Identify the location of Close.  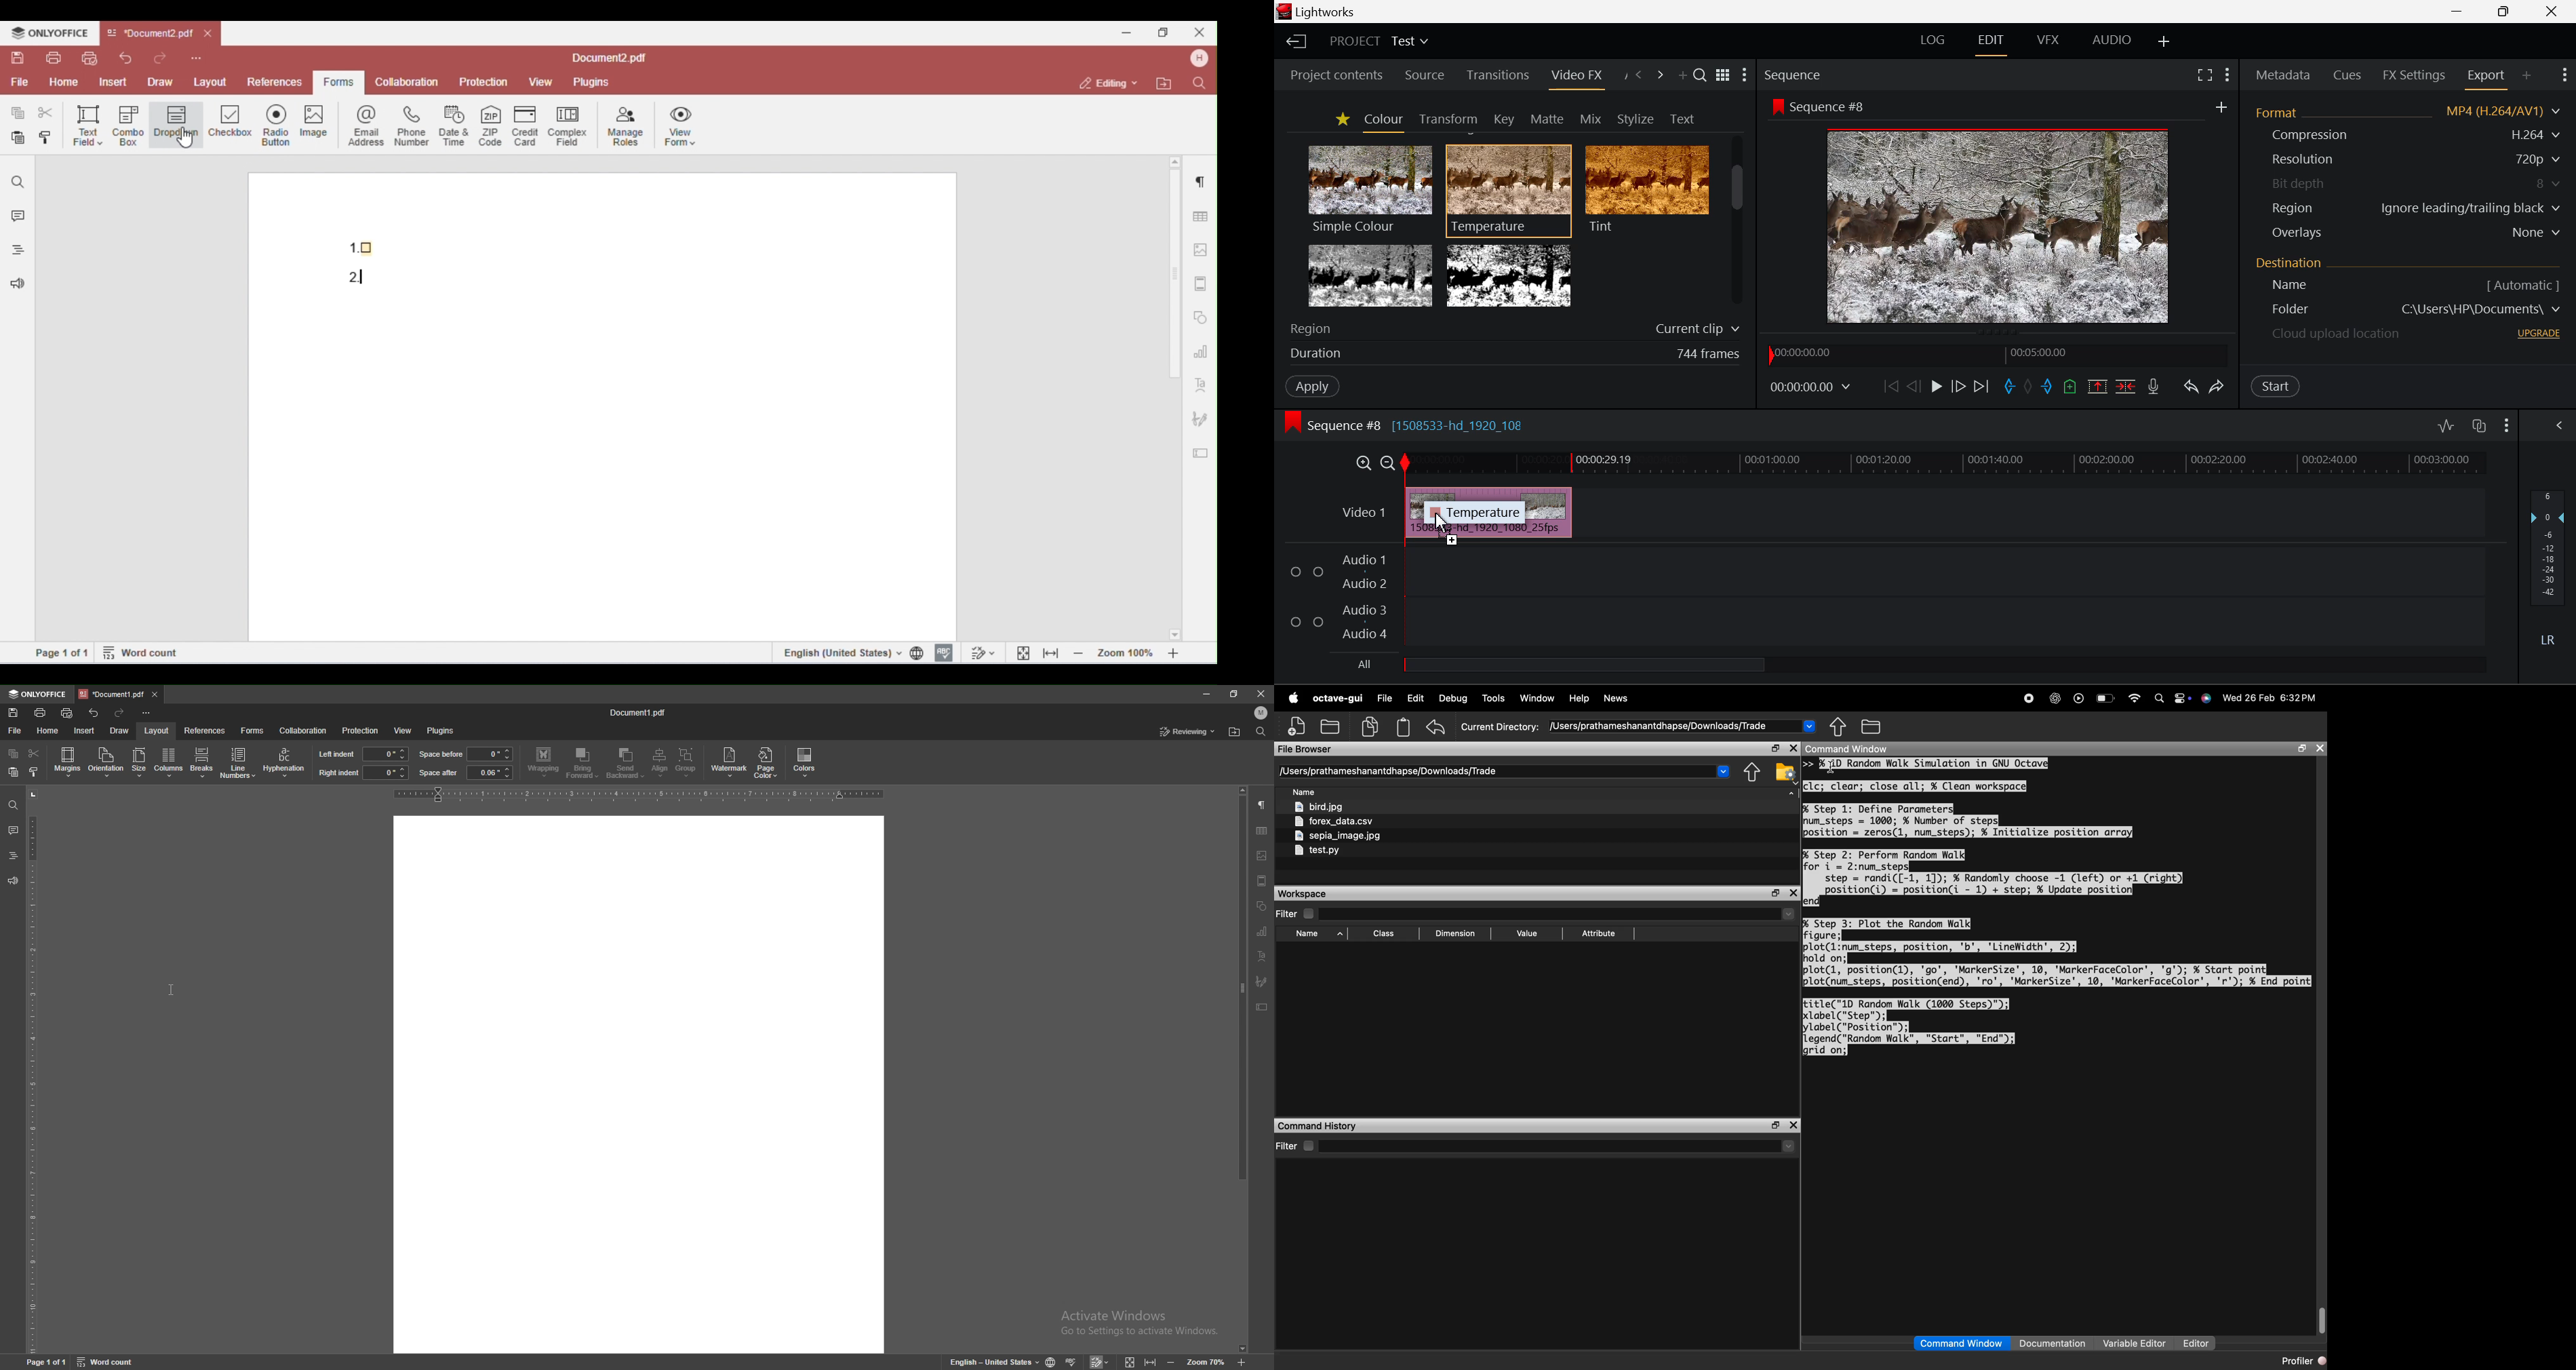
(2552, 10).